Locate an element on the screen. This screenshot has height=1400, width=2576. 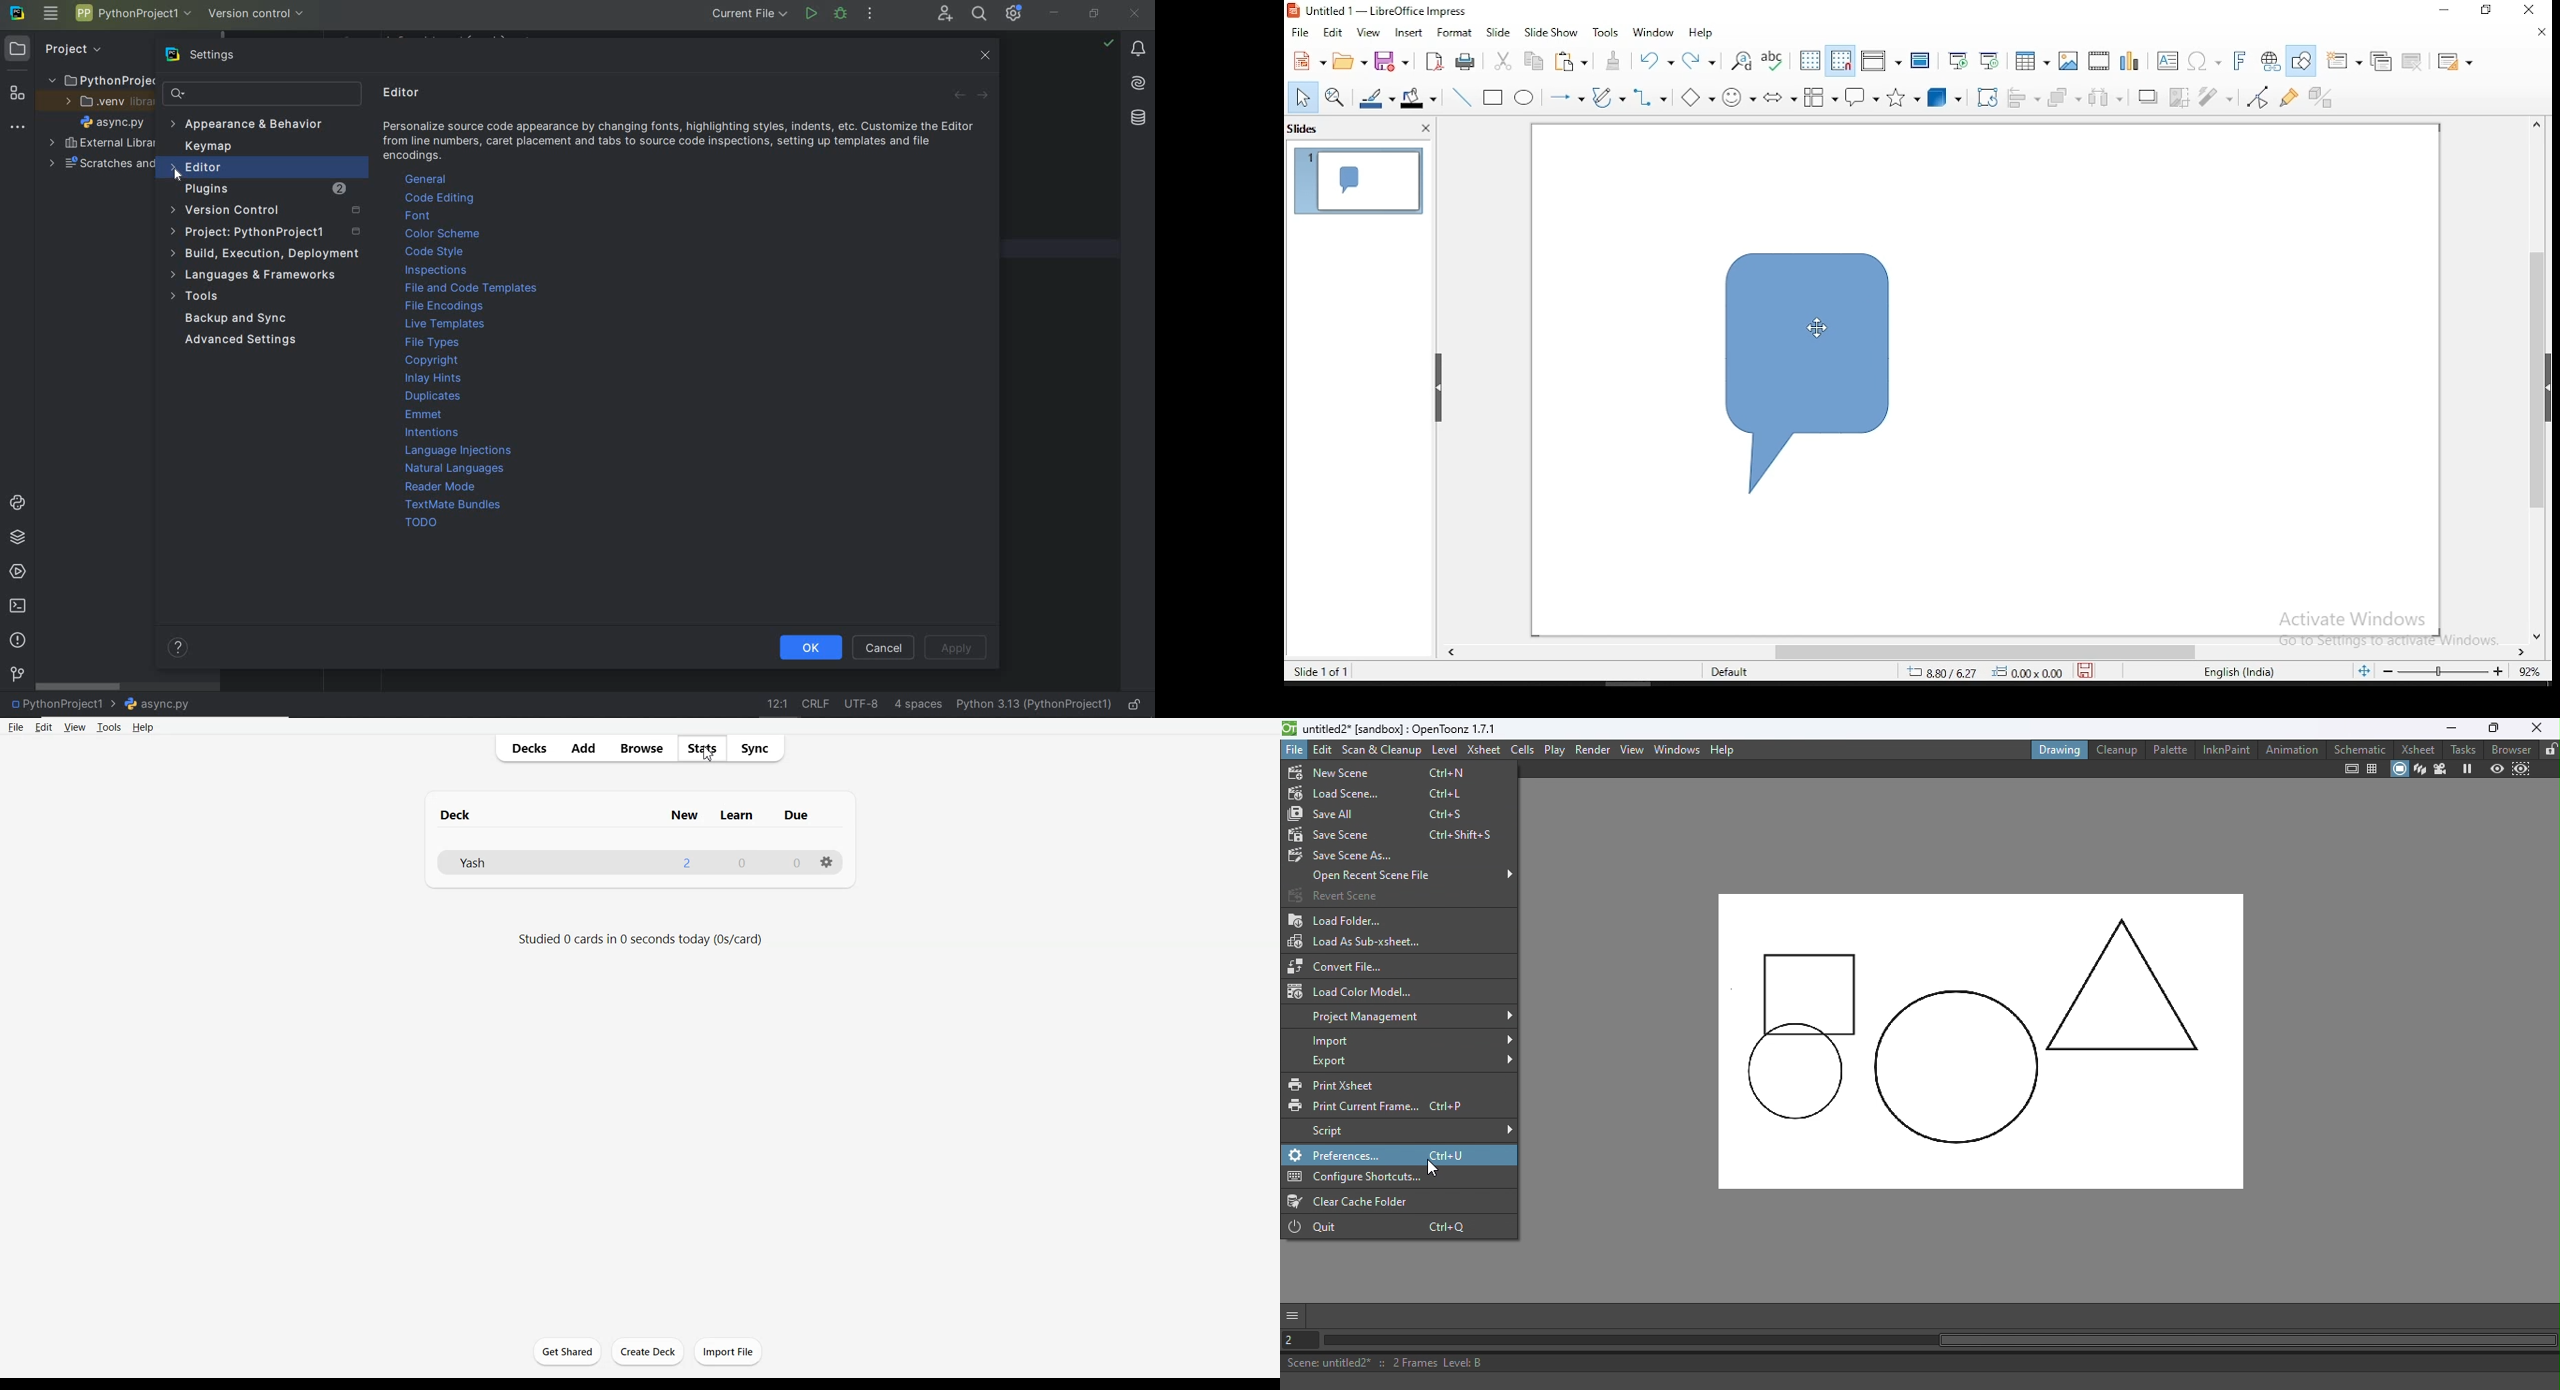
CANCEL is located at coordinates (884, 647).